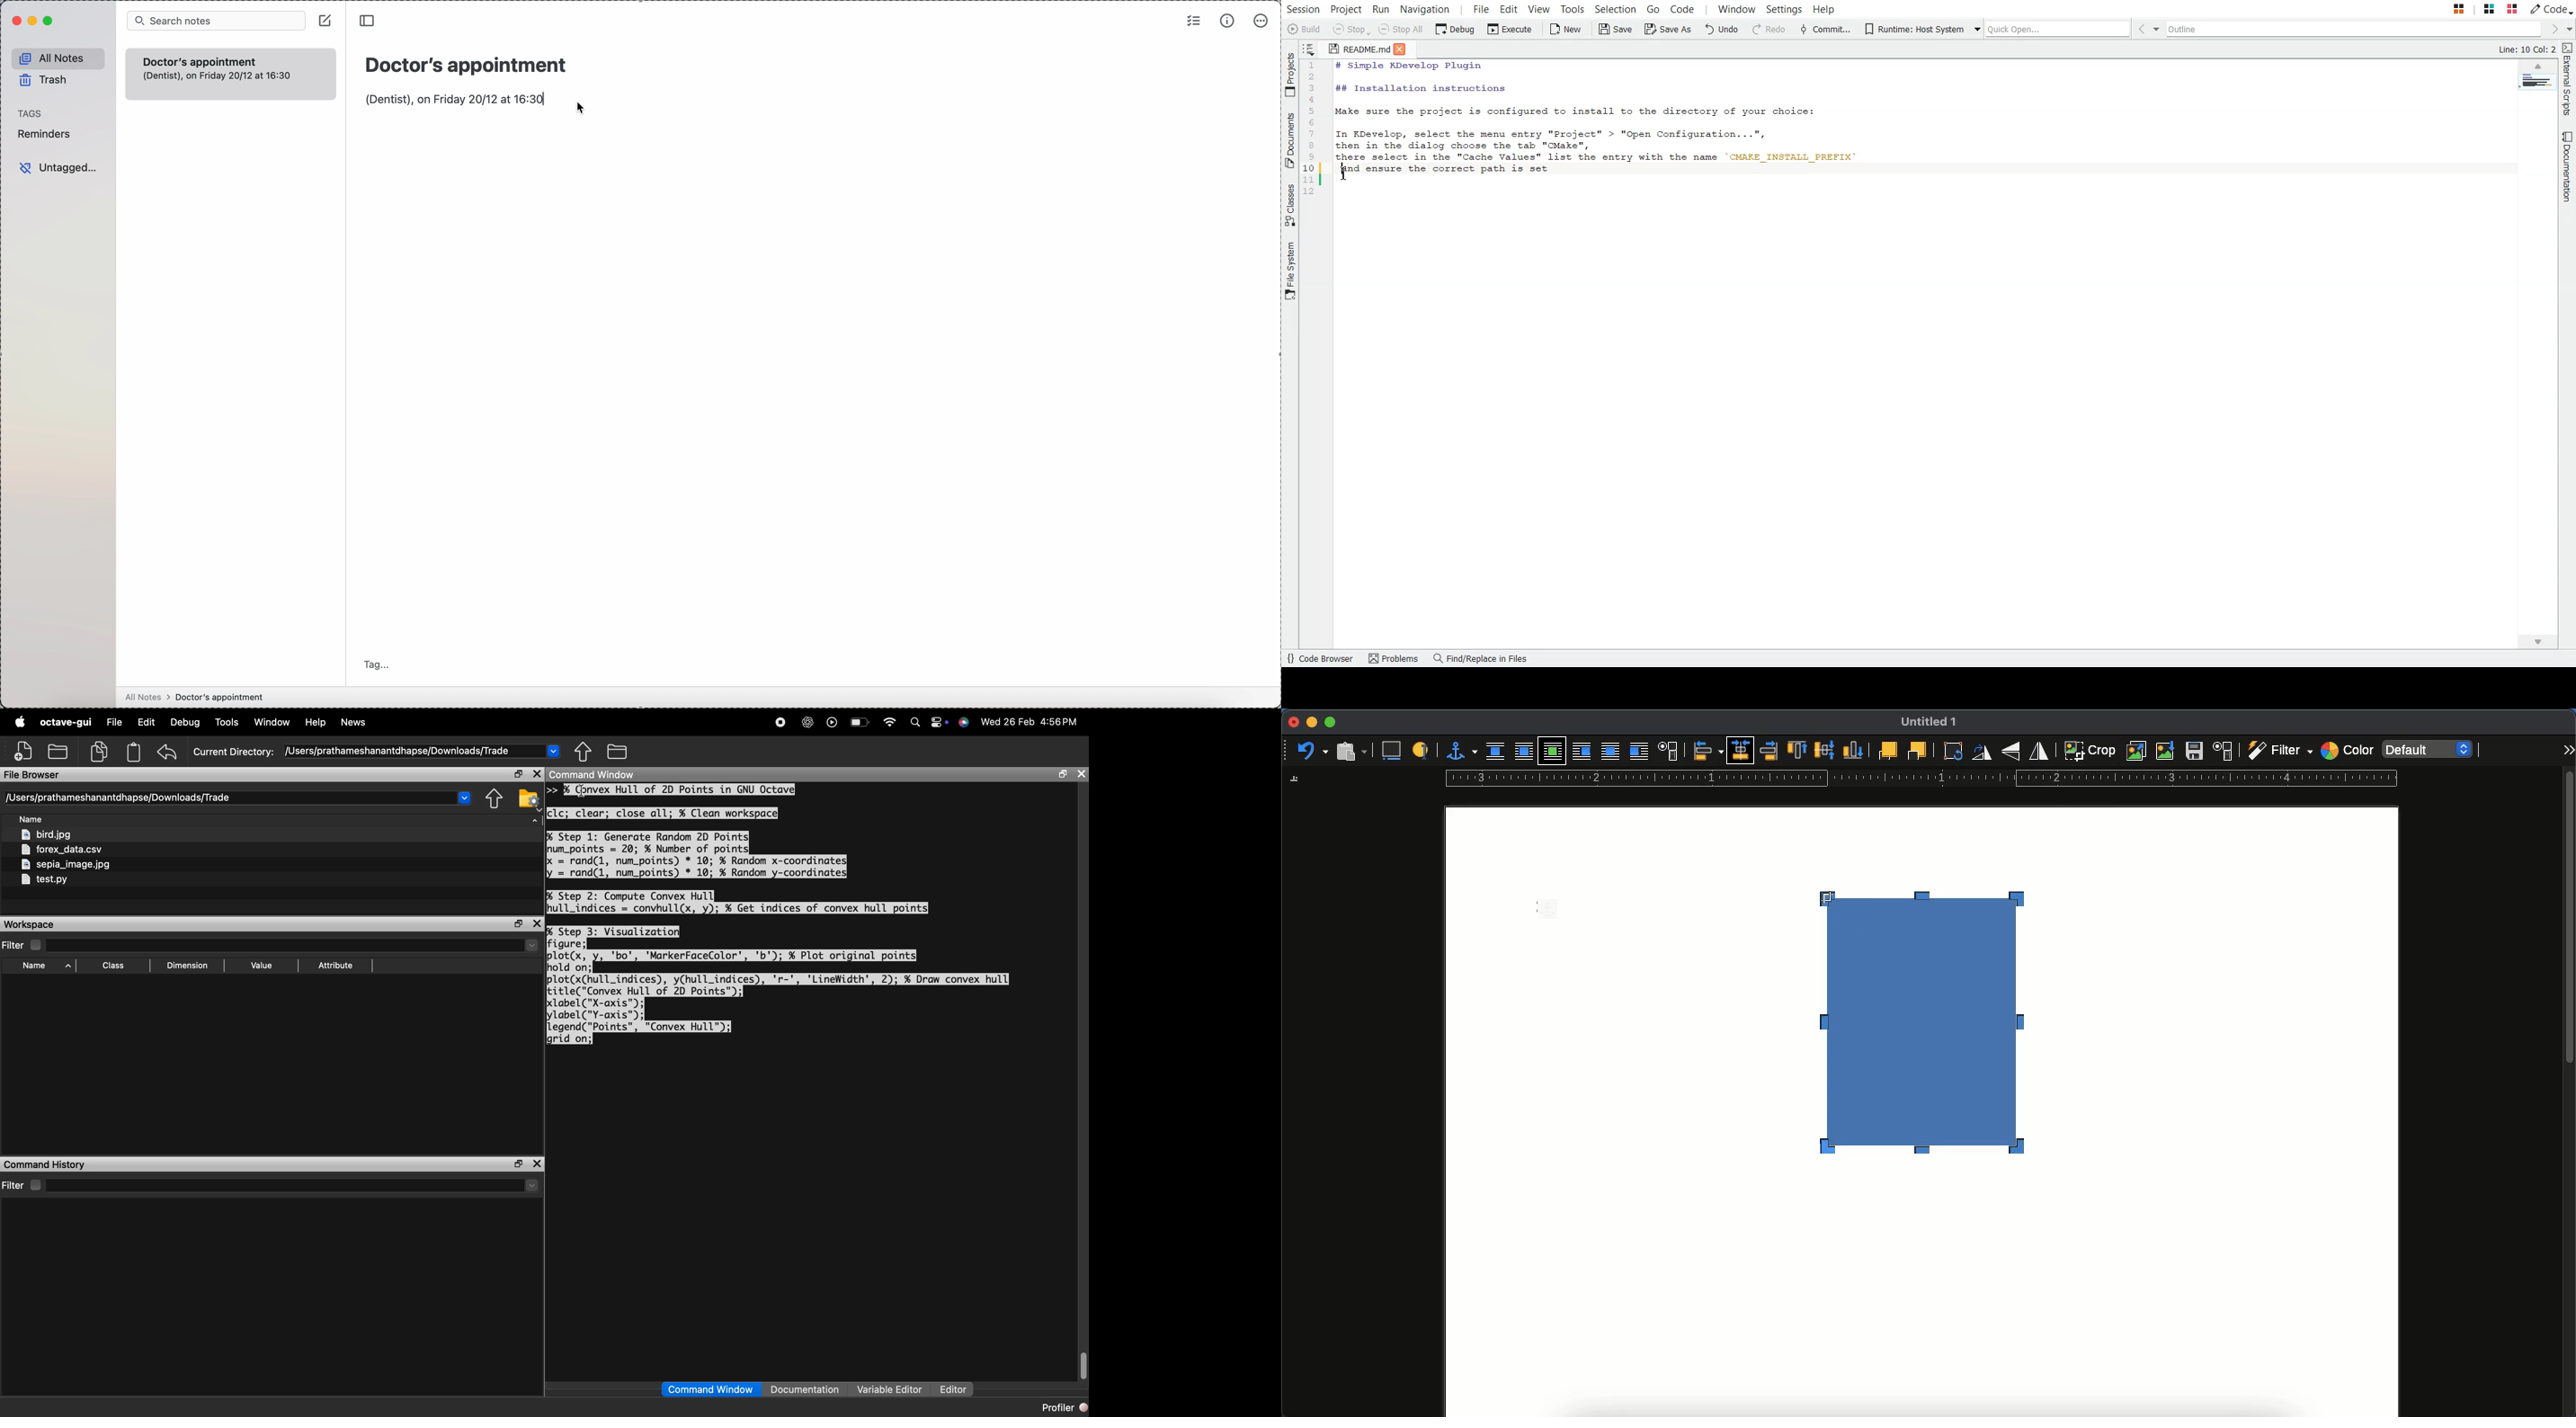  Describe the element at coordinates (34, 20) in the screenshot. I see `minimize Simplenote` at that location.